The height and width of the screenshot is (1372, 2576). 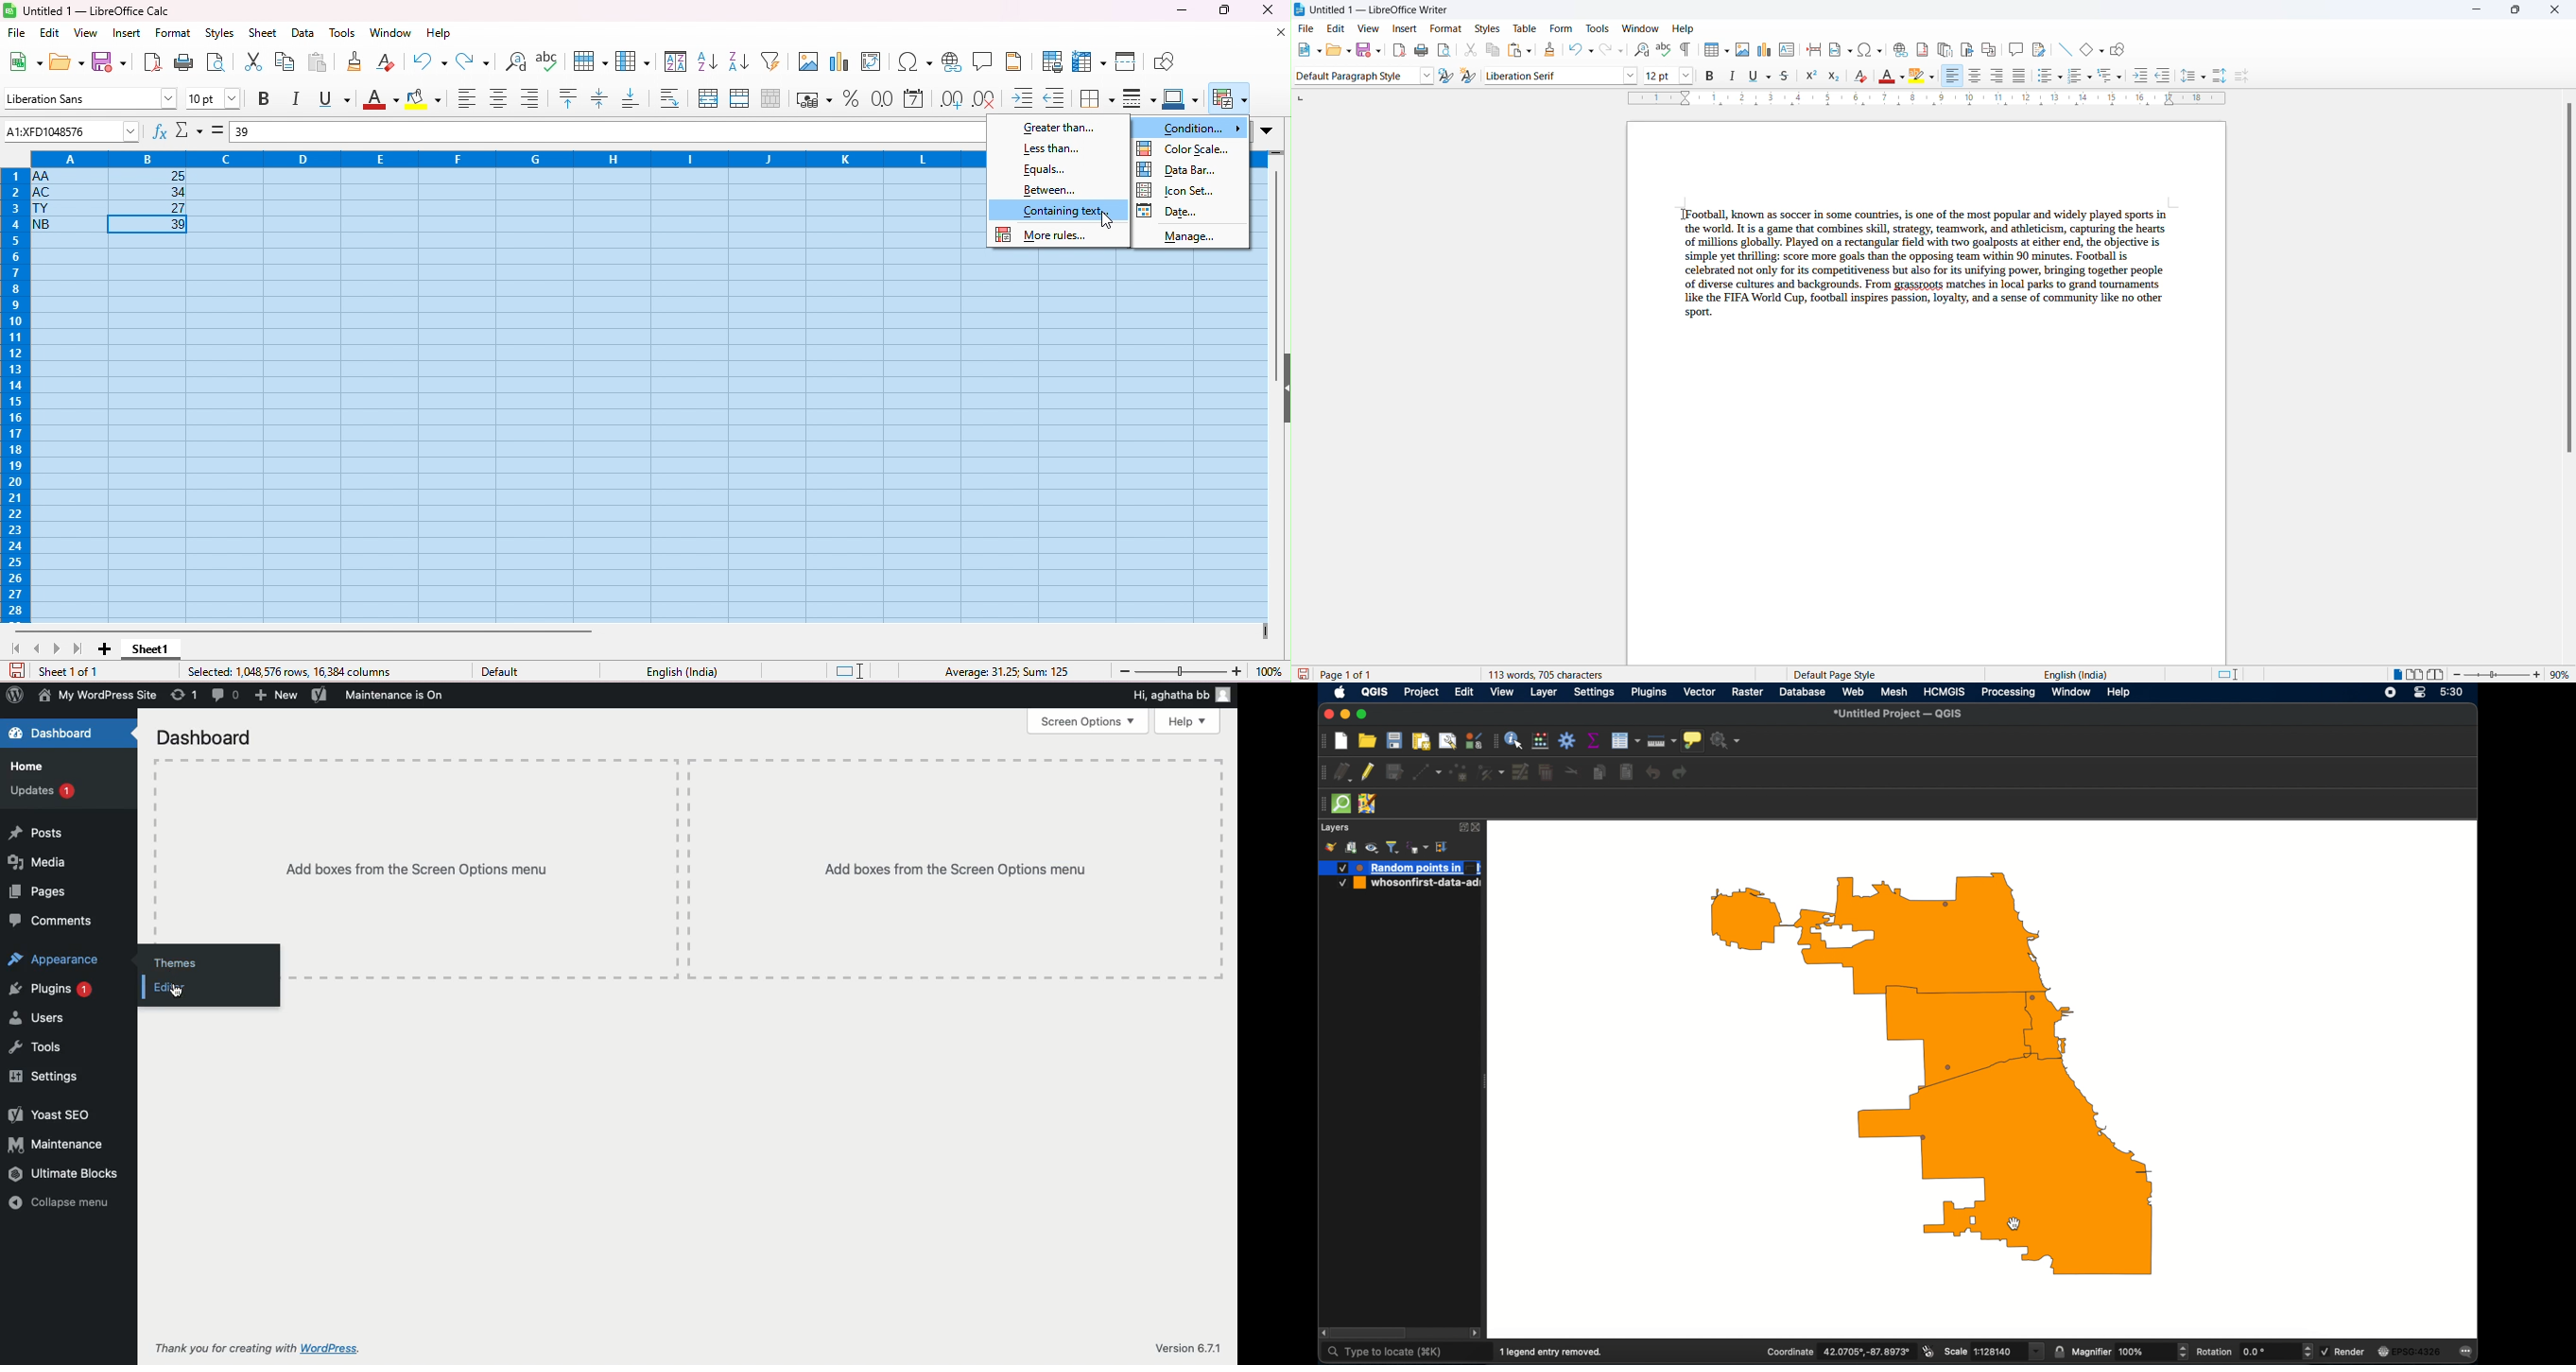 I want to click on Dashboard, so click(x=52, y=735).